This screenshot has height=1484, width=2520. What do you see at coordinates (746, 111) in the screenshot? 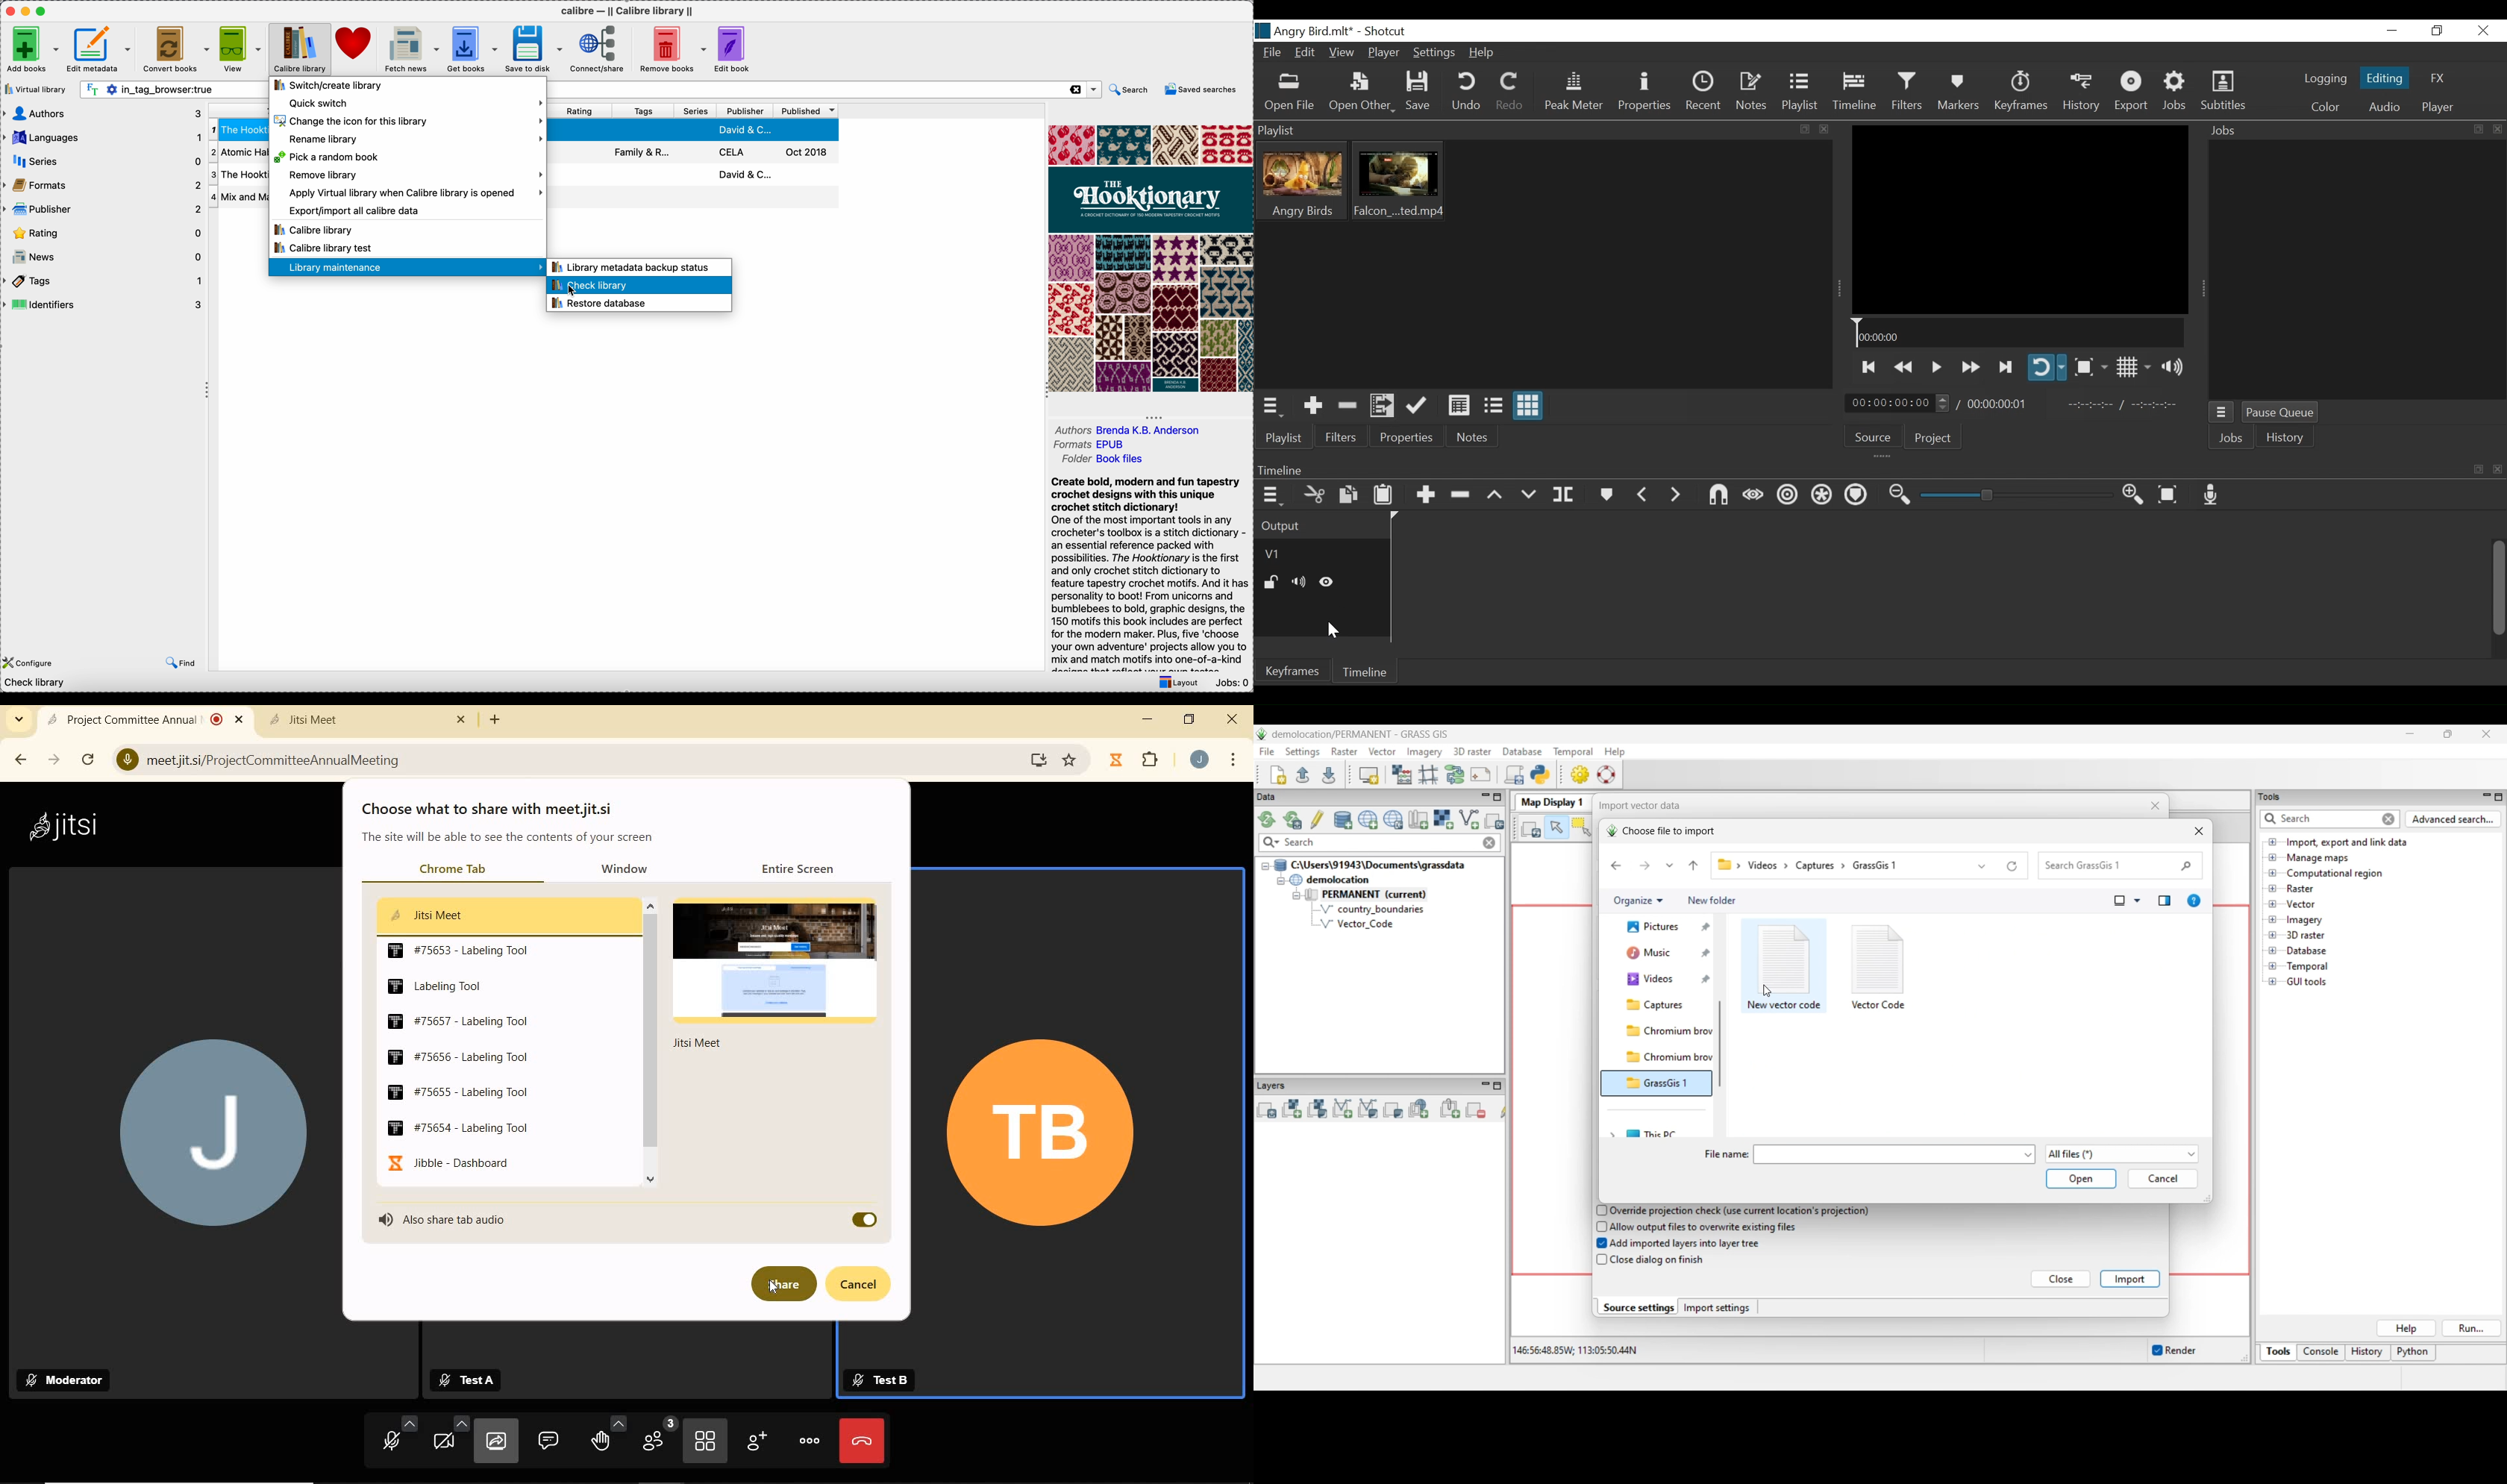
I see `publisher` at bounding box center [746, 111].